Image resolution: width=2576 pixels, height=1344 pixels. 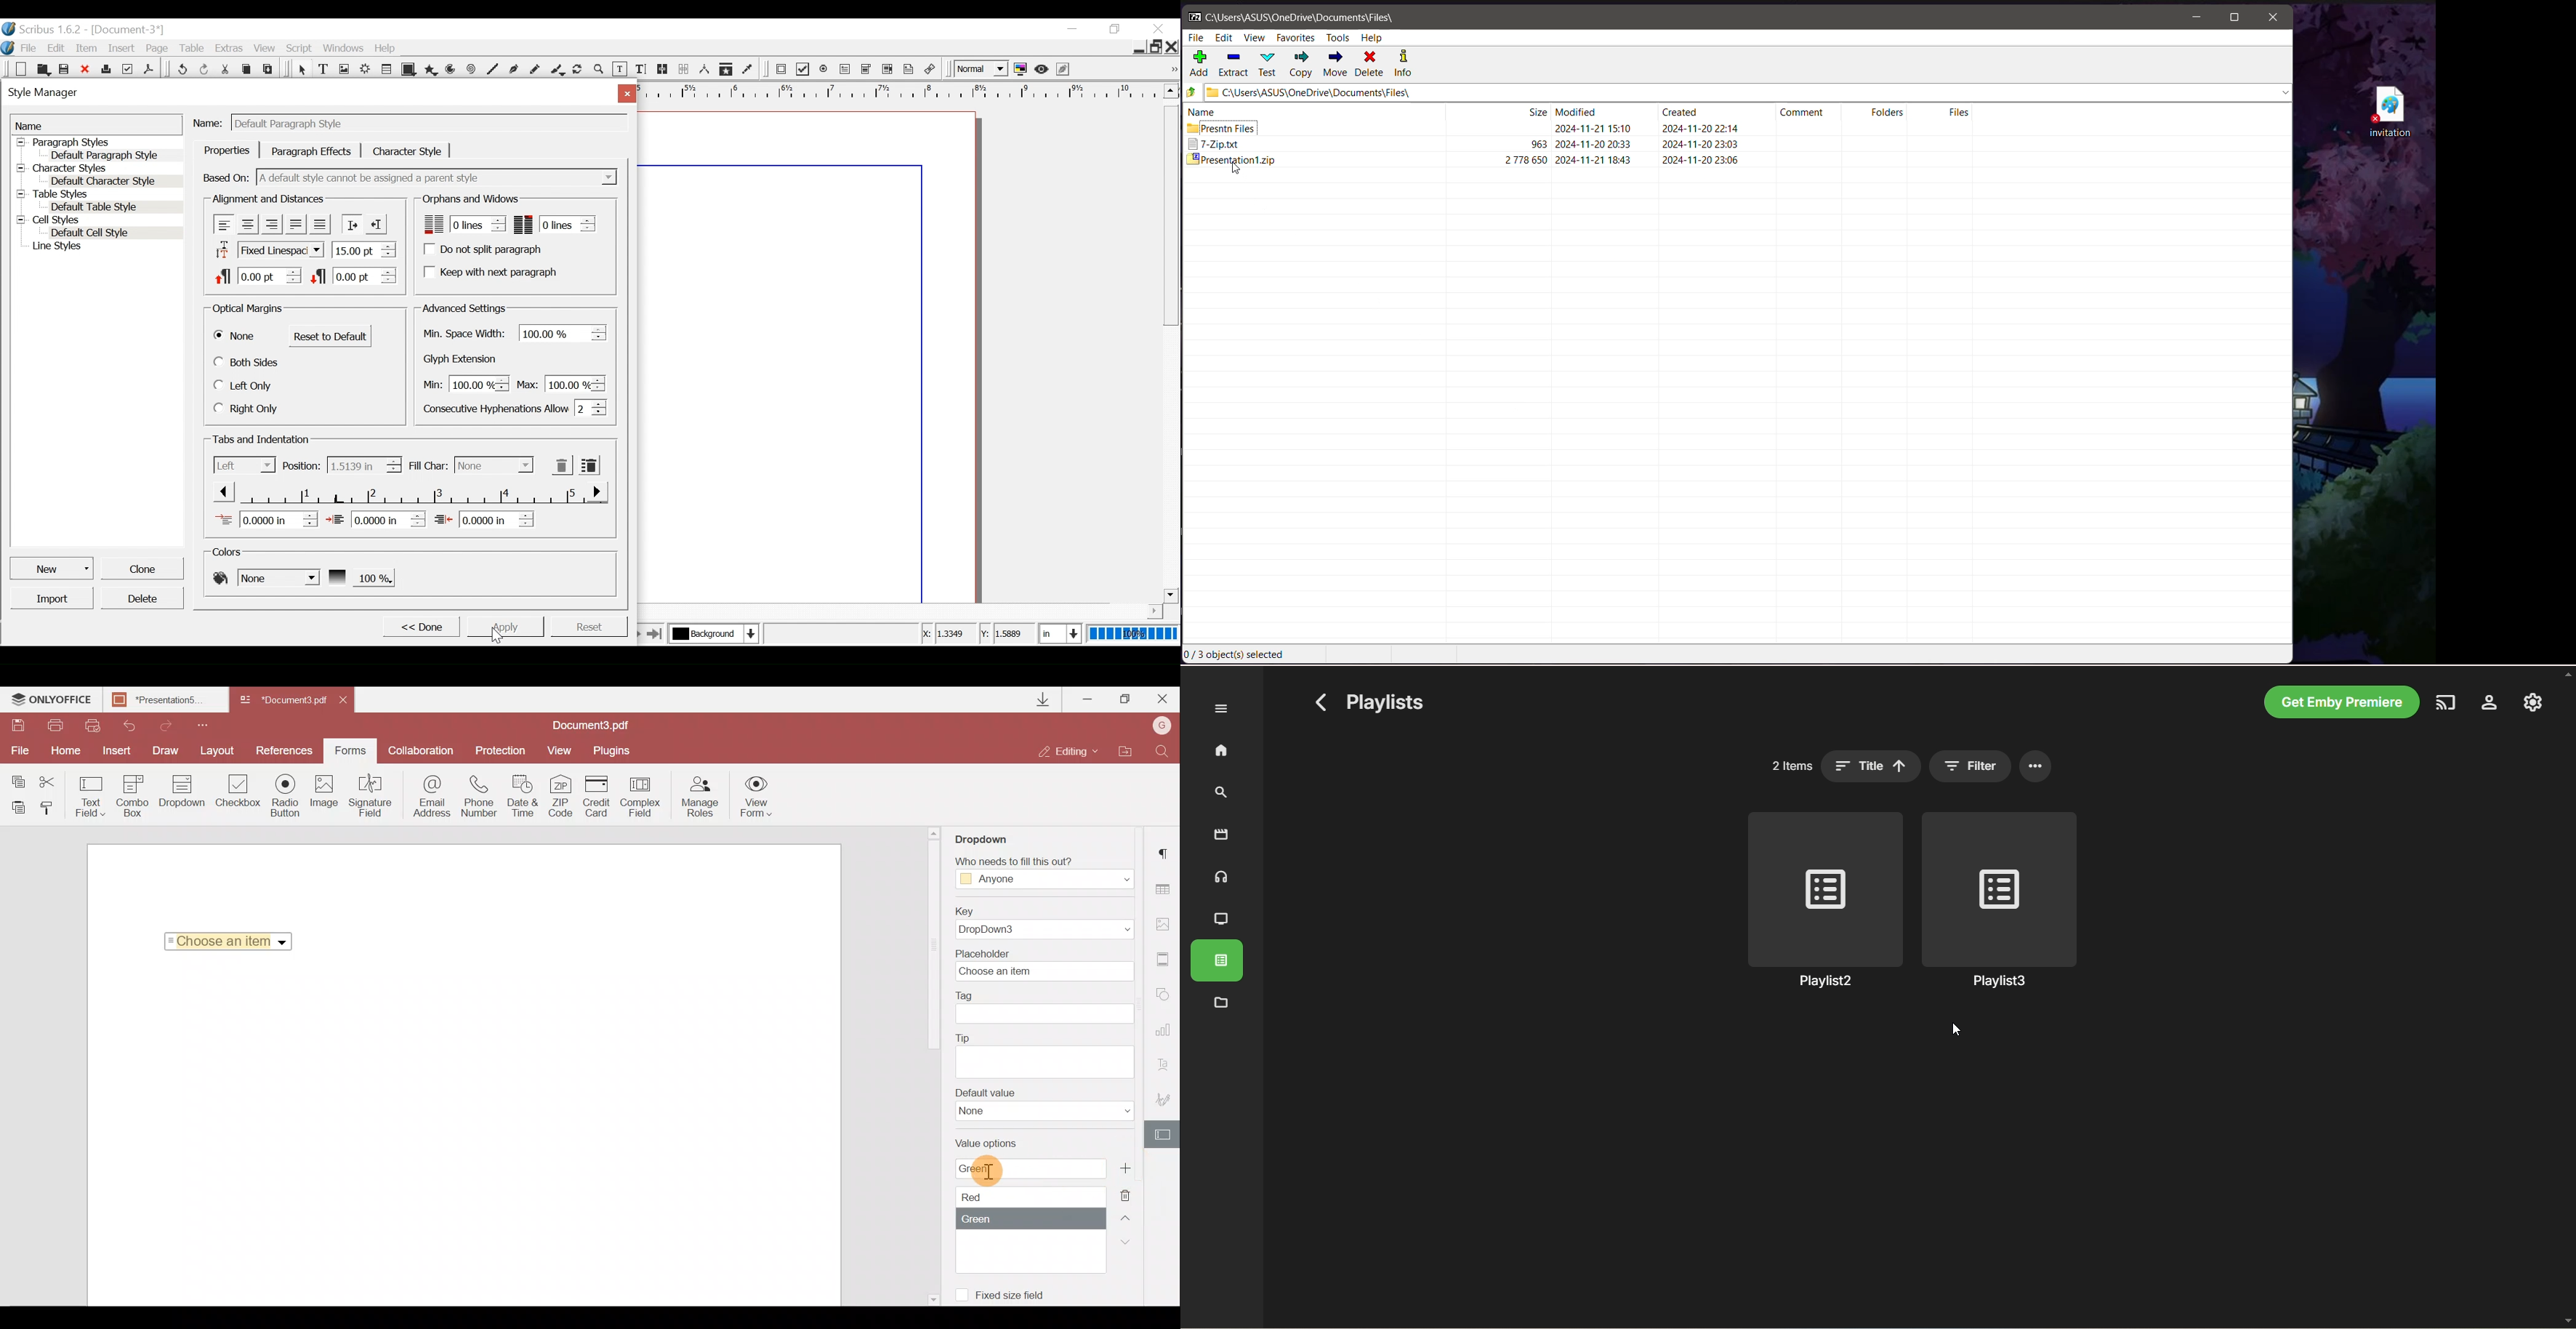 What do you see at coordinates (408, 151) in the screenshot?
I see `Character Style` at bounding box center [408, 151].